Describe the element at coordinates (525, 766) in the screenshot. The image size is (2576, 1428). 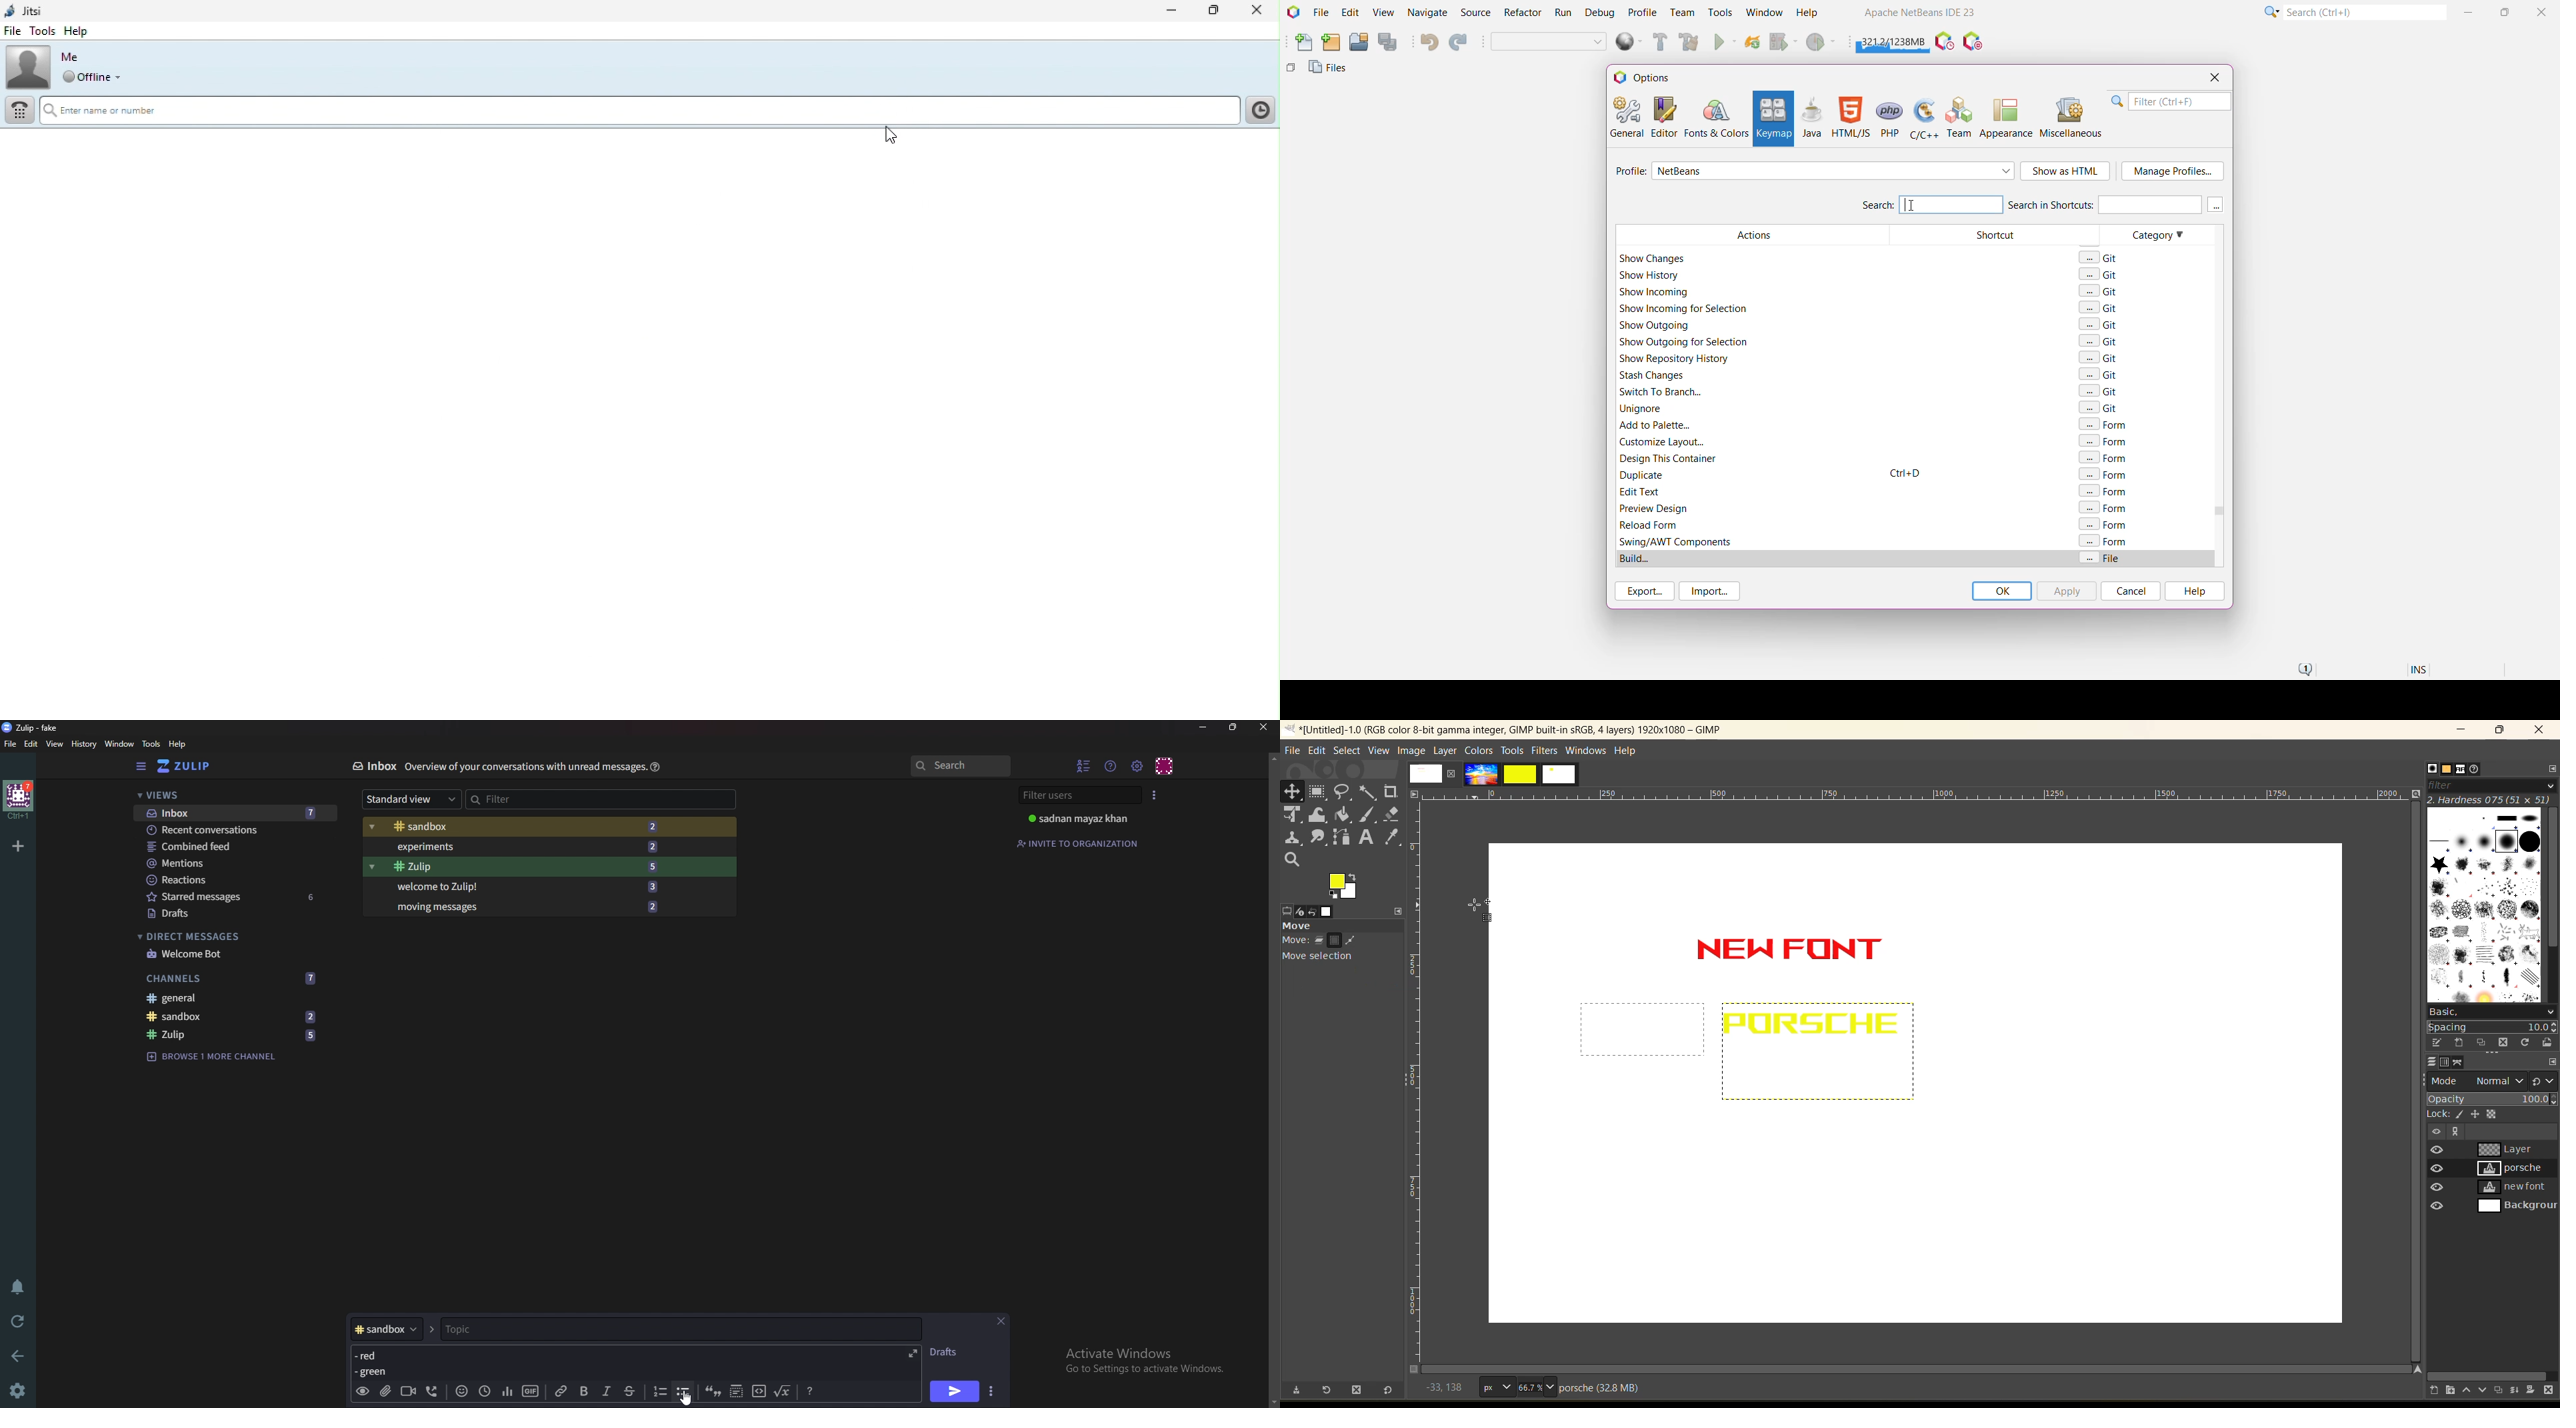
I see `Info` at that location.